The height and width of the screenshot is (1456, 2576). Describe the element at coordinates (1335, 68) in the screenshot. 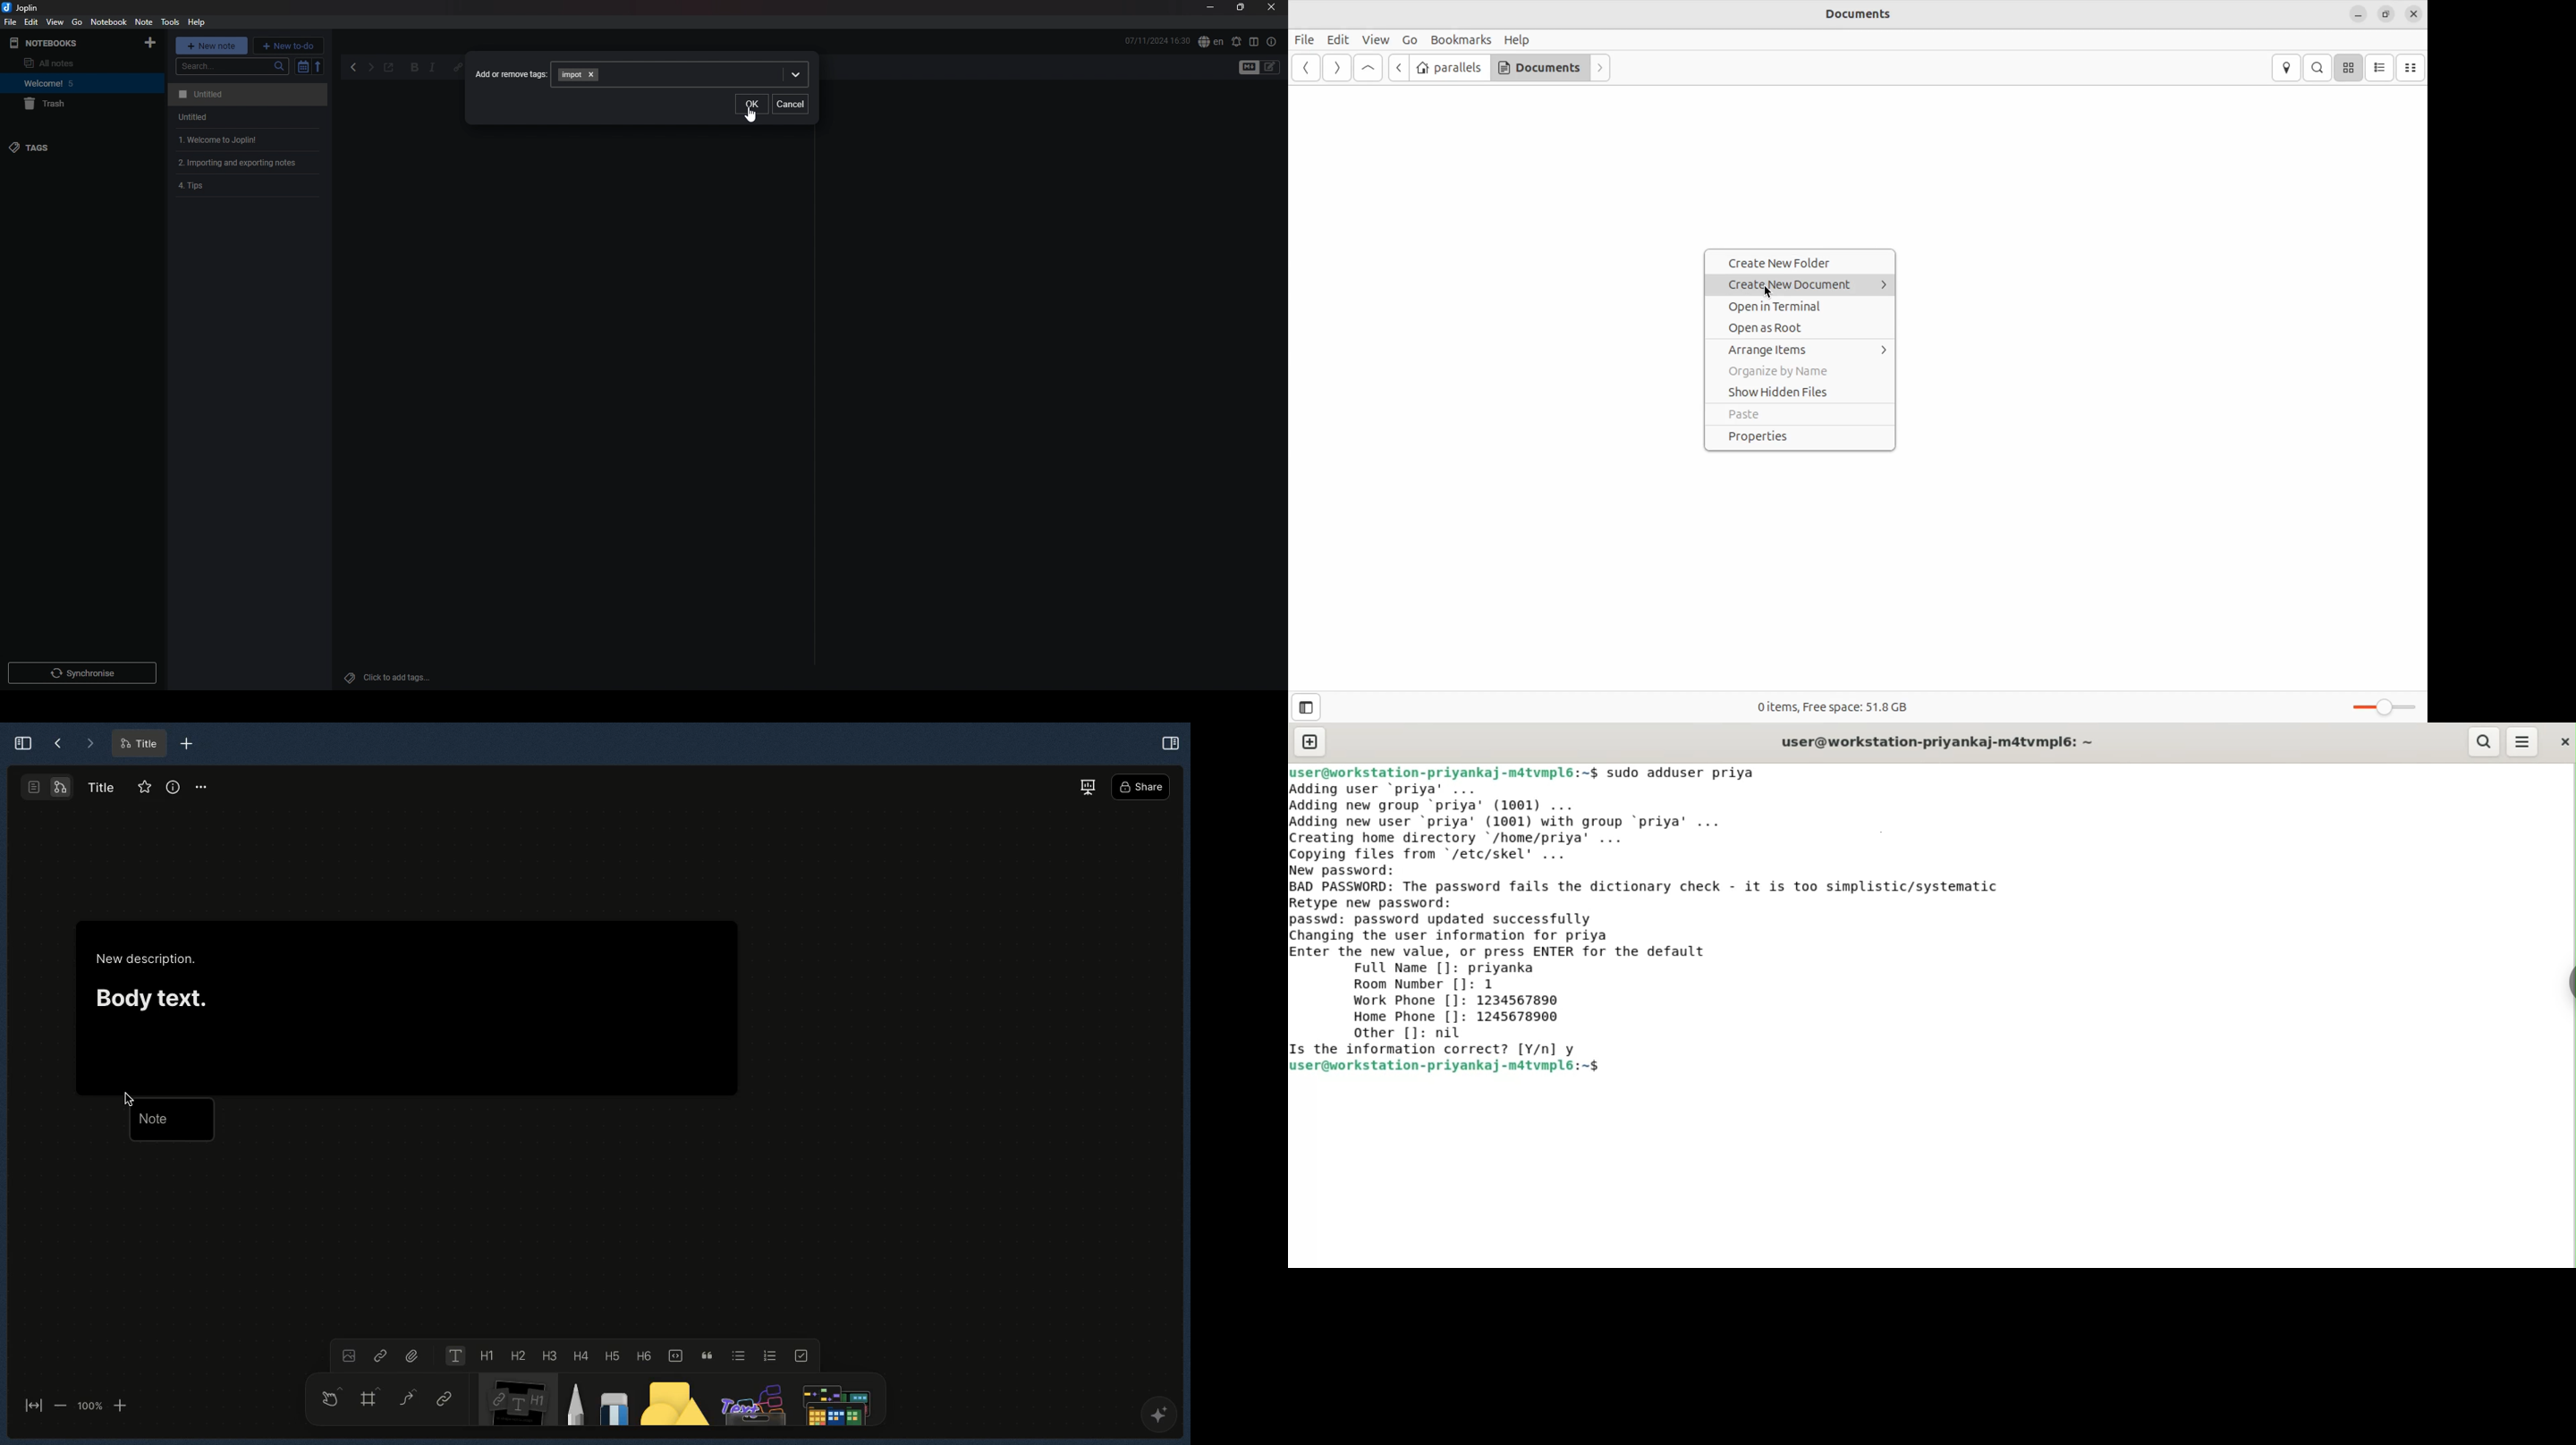

I see `next` at that location.